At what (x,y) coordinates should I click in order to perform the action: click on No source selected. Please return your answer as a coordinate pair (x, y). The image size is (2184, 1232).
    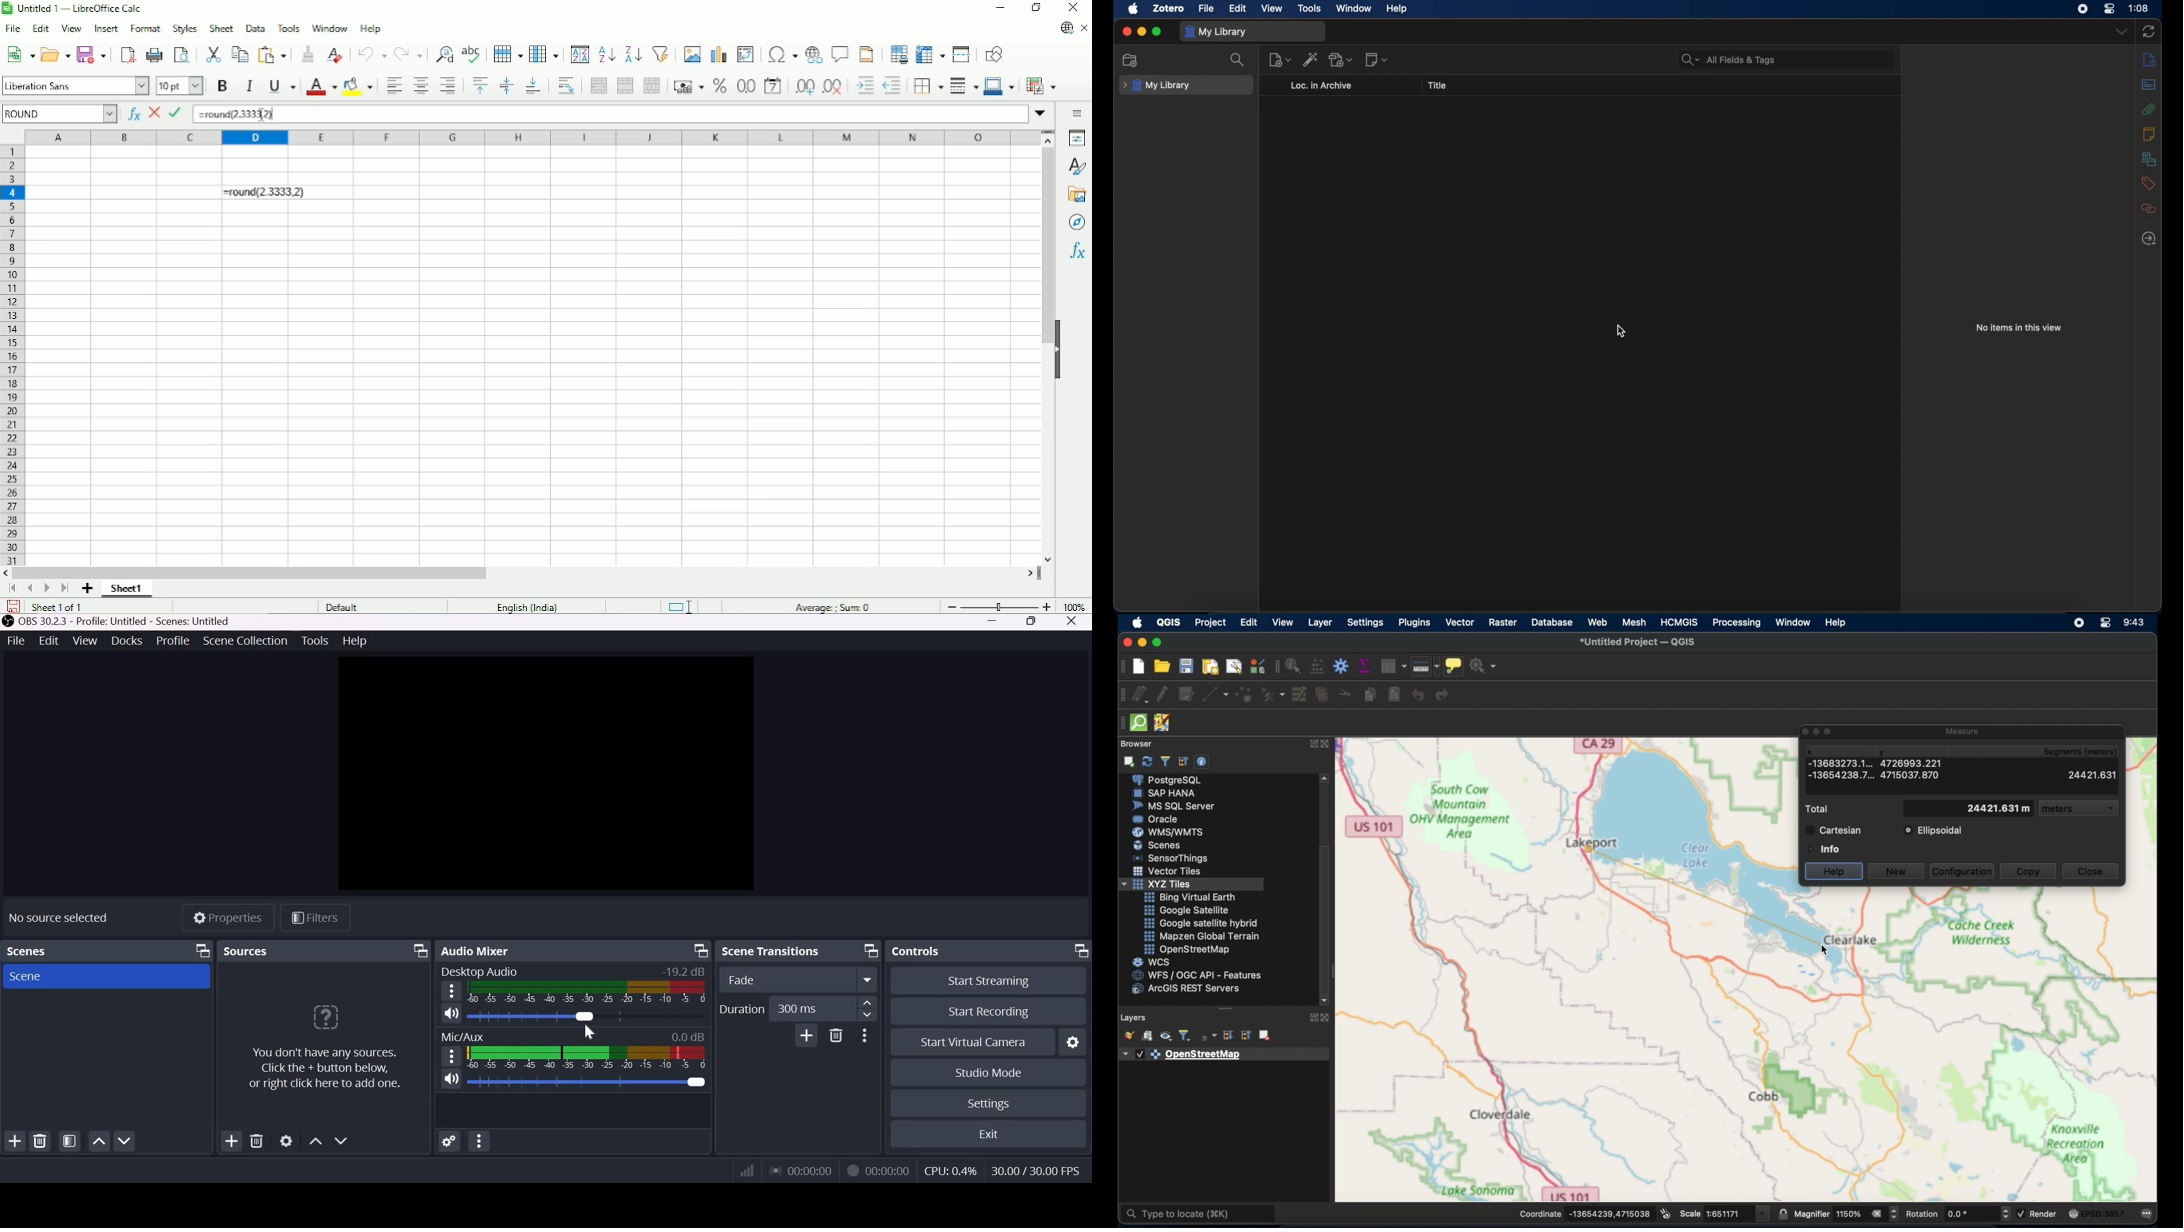
    Looking at the image, I should click on (57, 918).